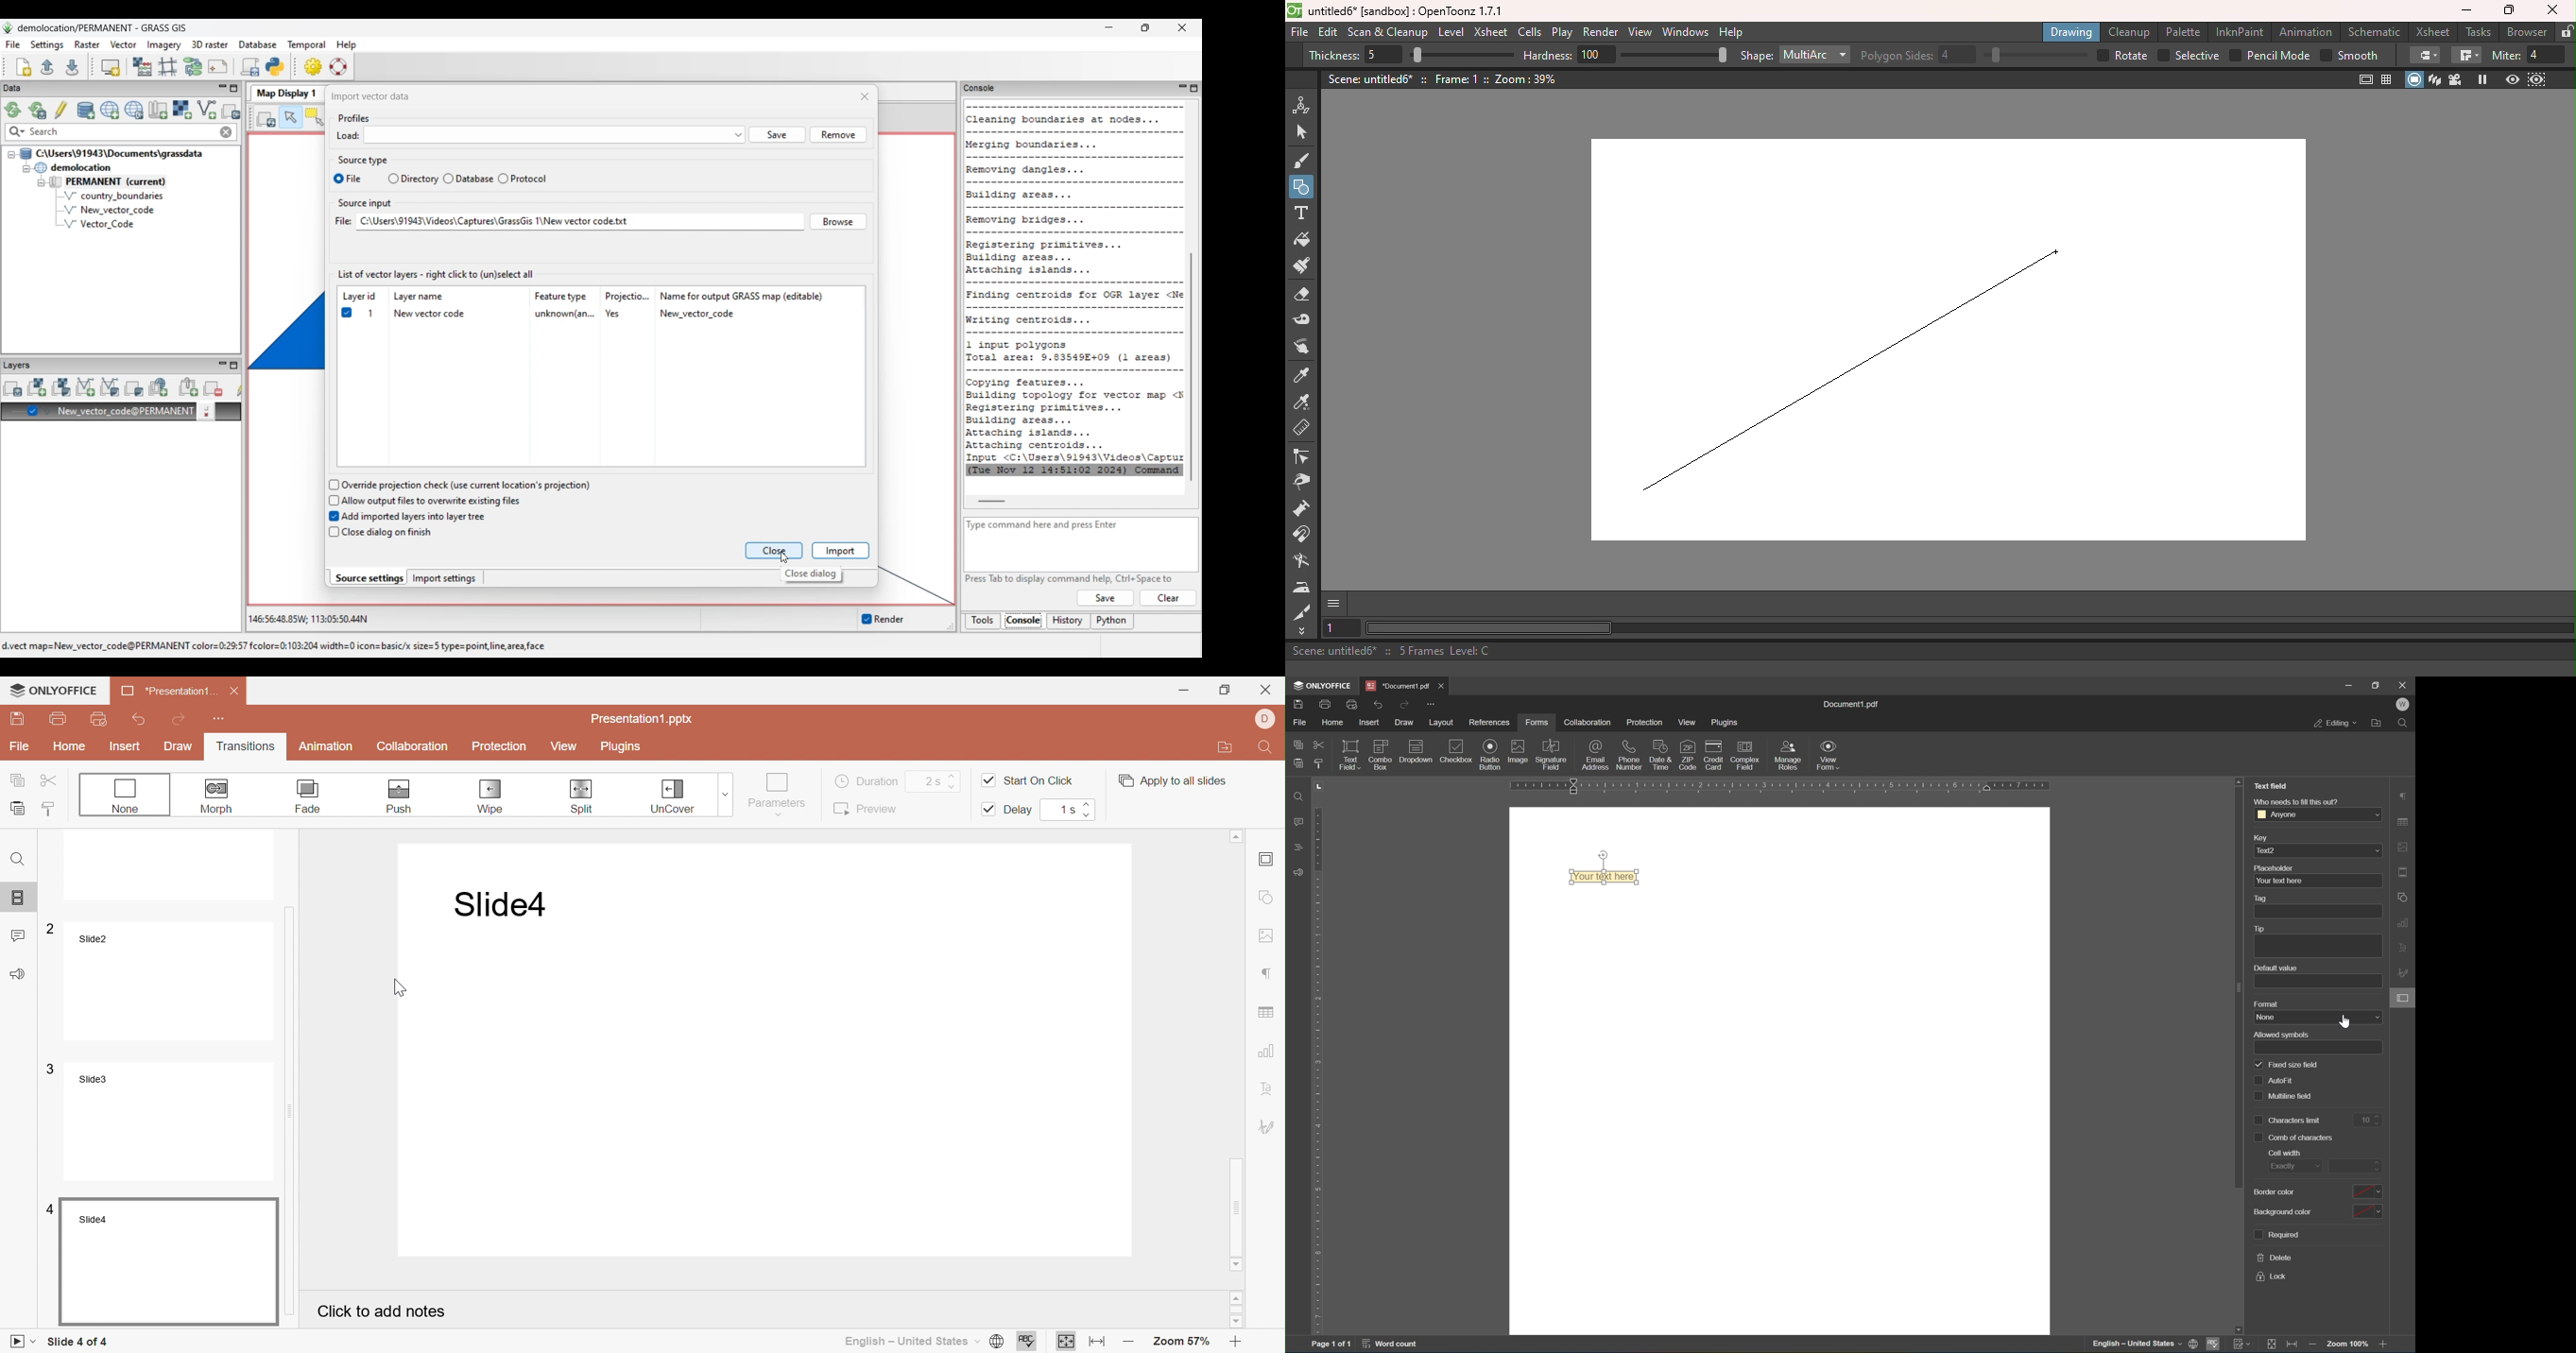 The width and height of the screenshot is (2576, 1372). Describe the element at coordinates (1962, 341) in the screenshot. I see `Canvas` at that location.